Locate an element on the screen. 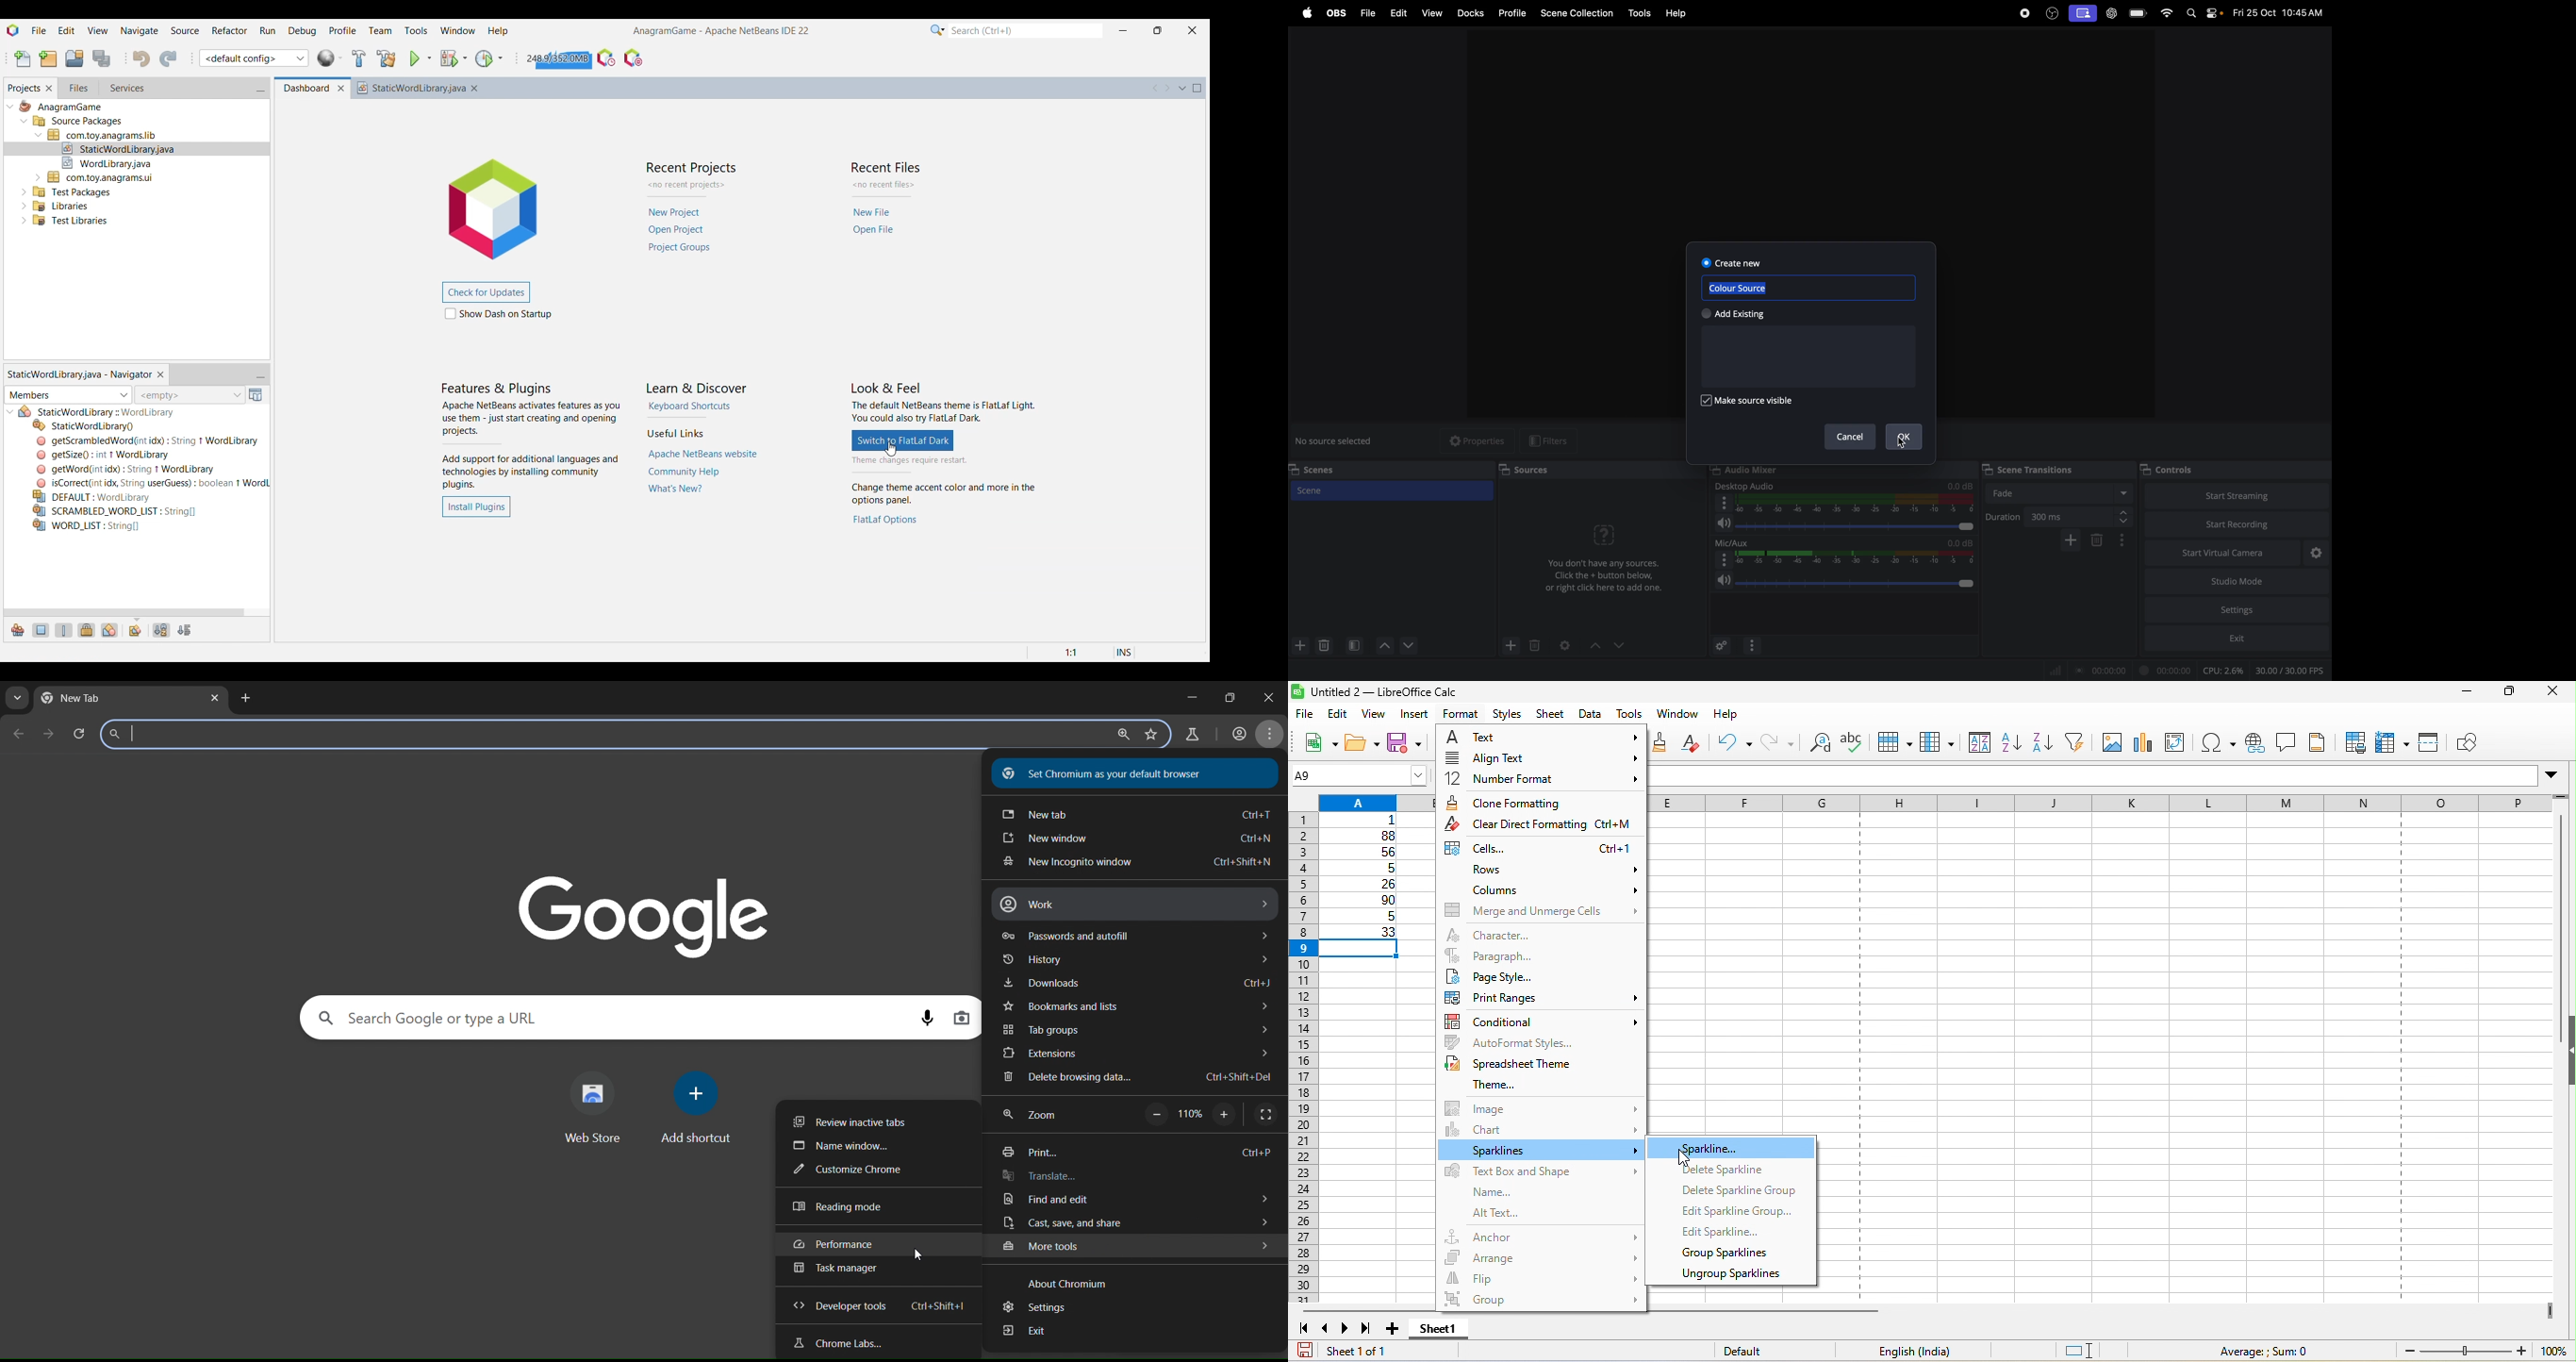 The height and width of the screenshot is (1372, 2576). add source is located at coordinates (1509, 646).